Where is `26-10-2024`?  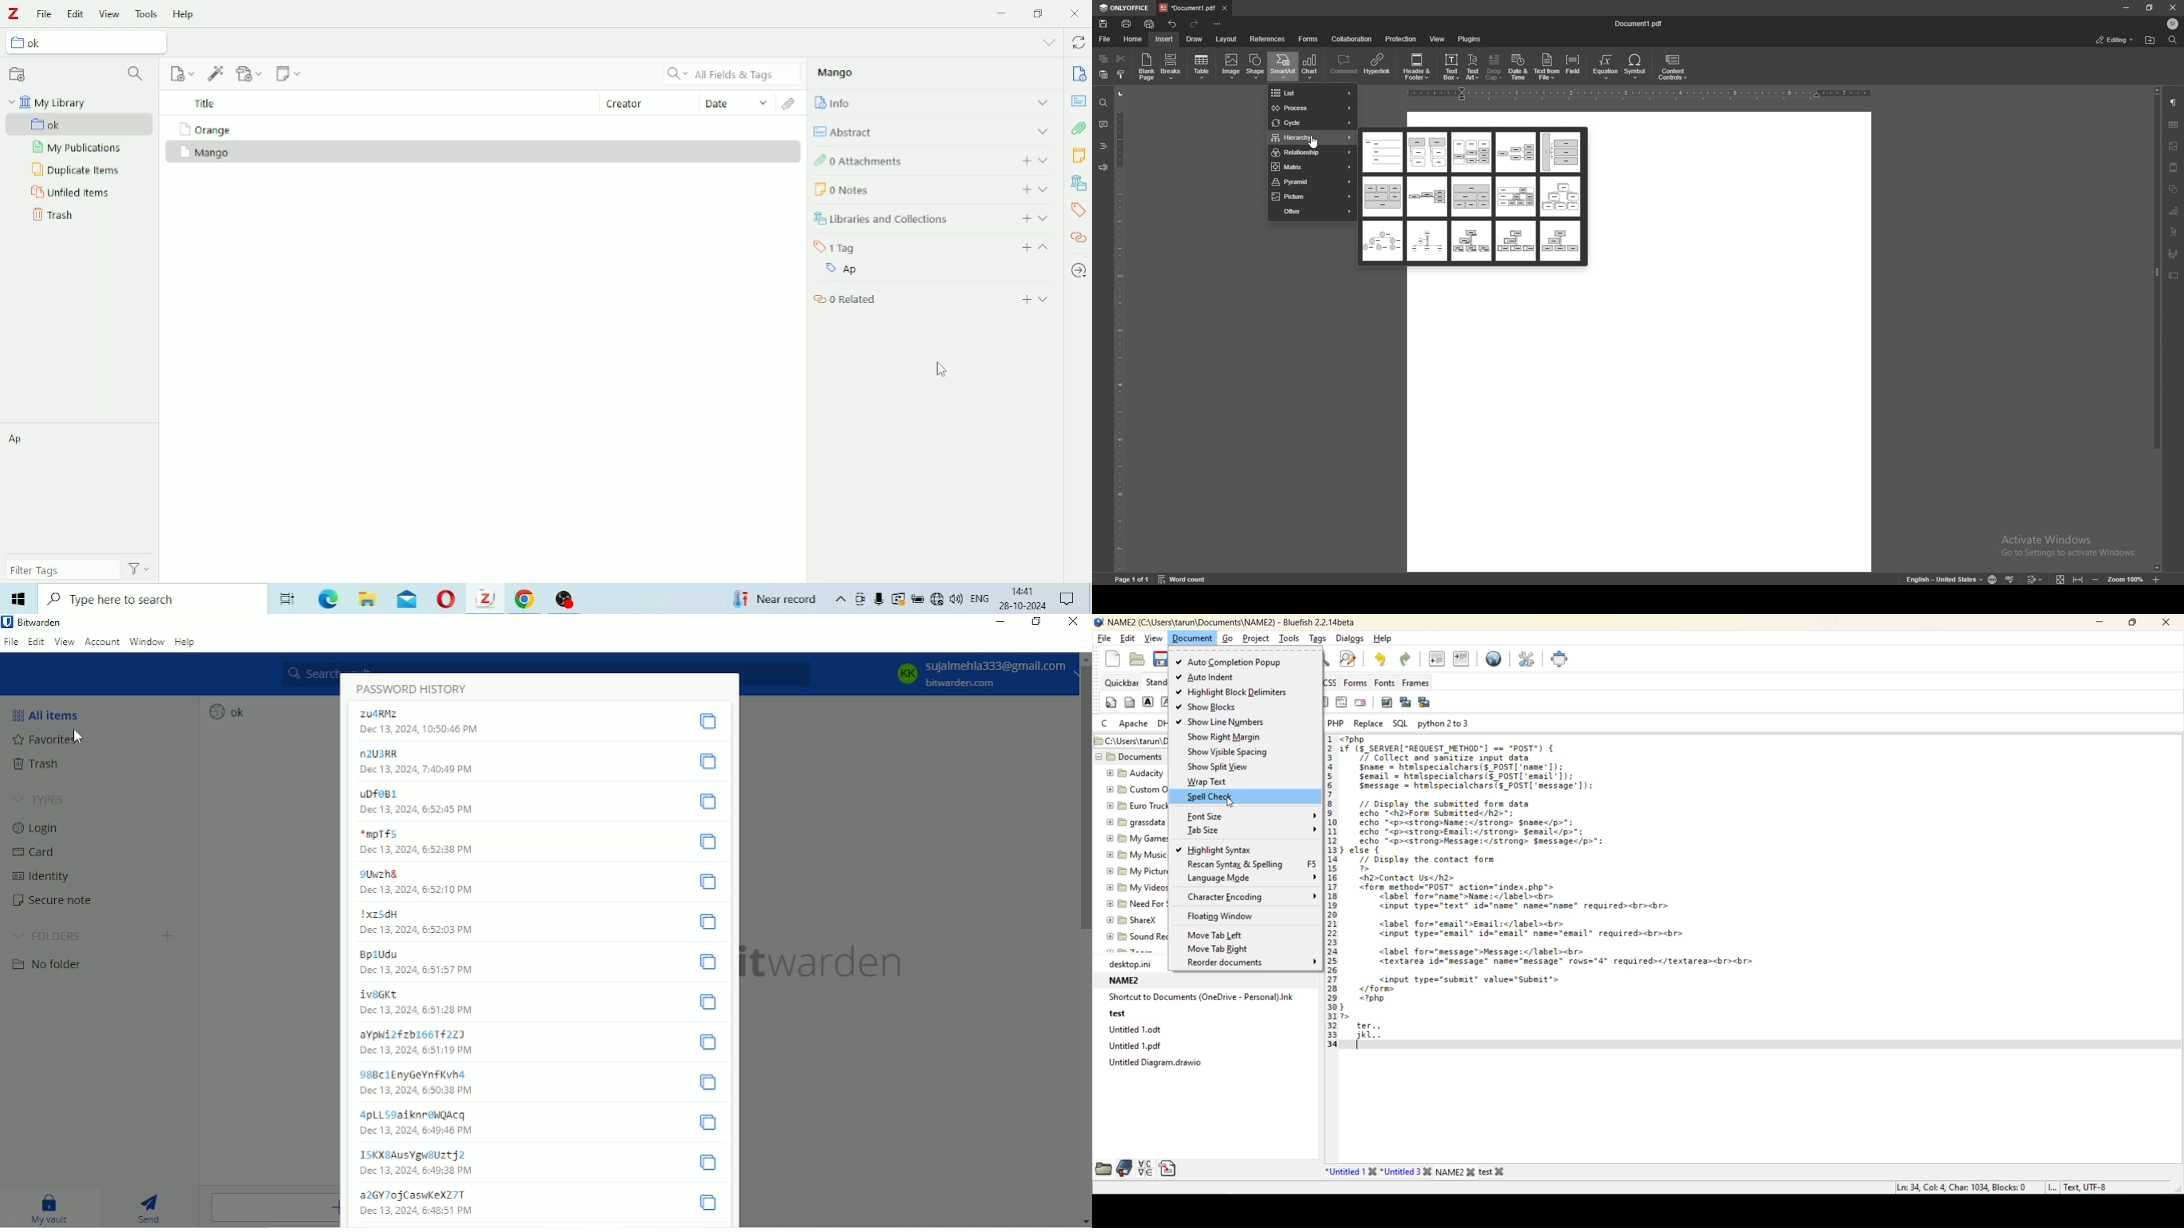
26-10-2024 is located at coordinates (1026, 608).